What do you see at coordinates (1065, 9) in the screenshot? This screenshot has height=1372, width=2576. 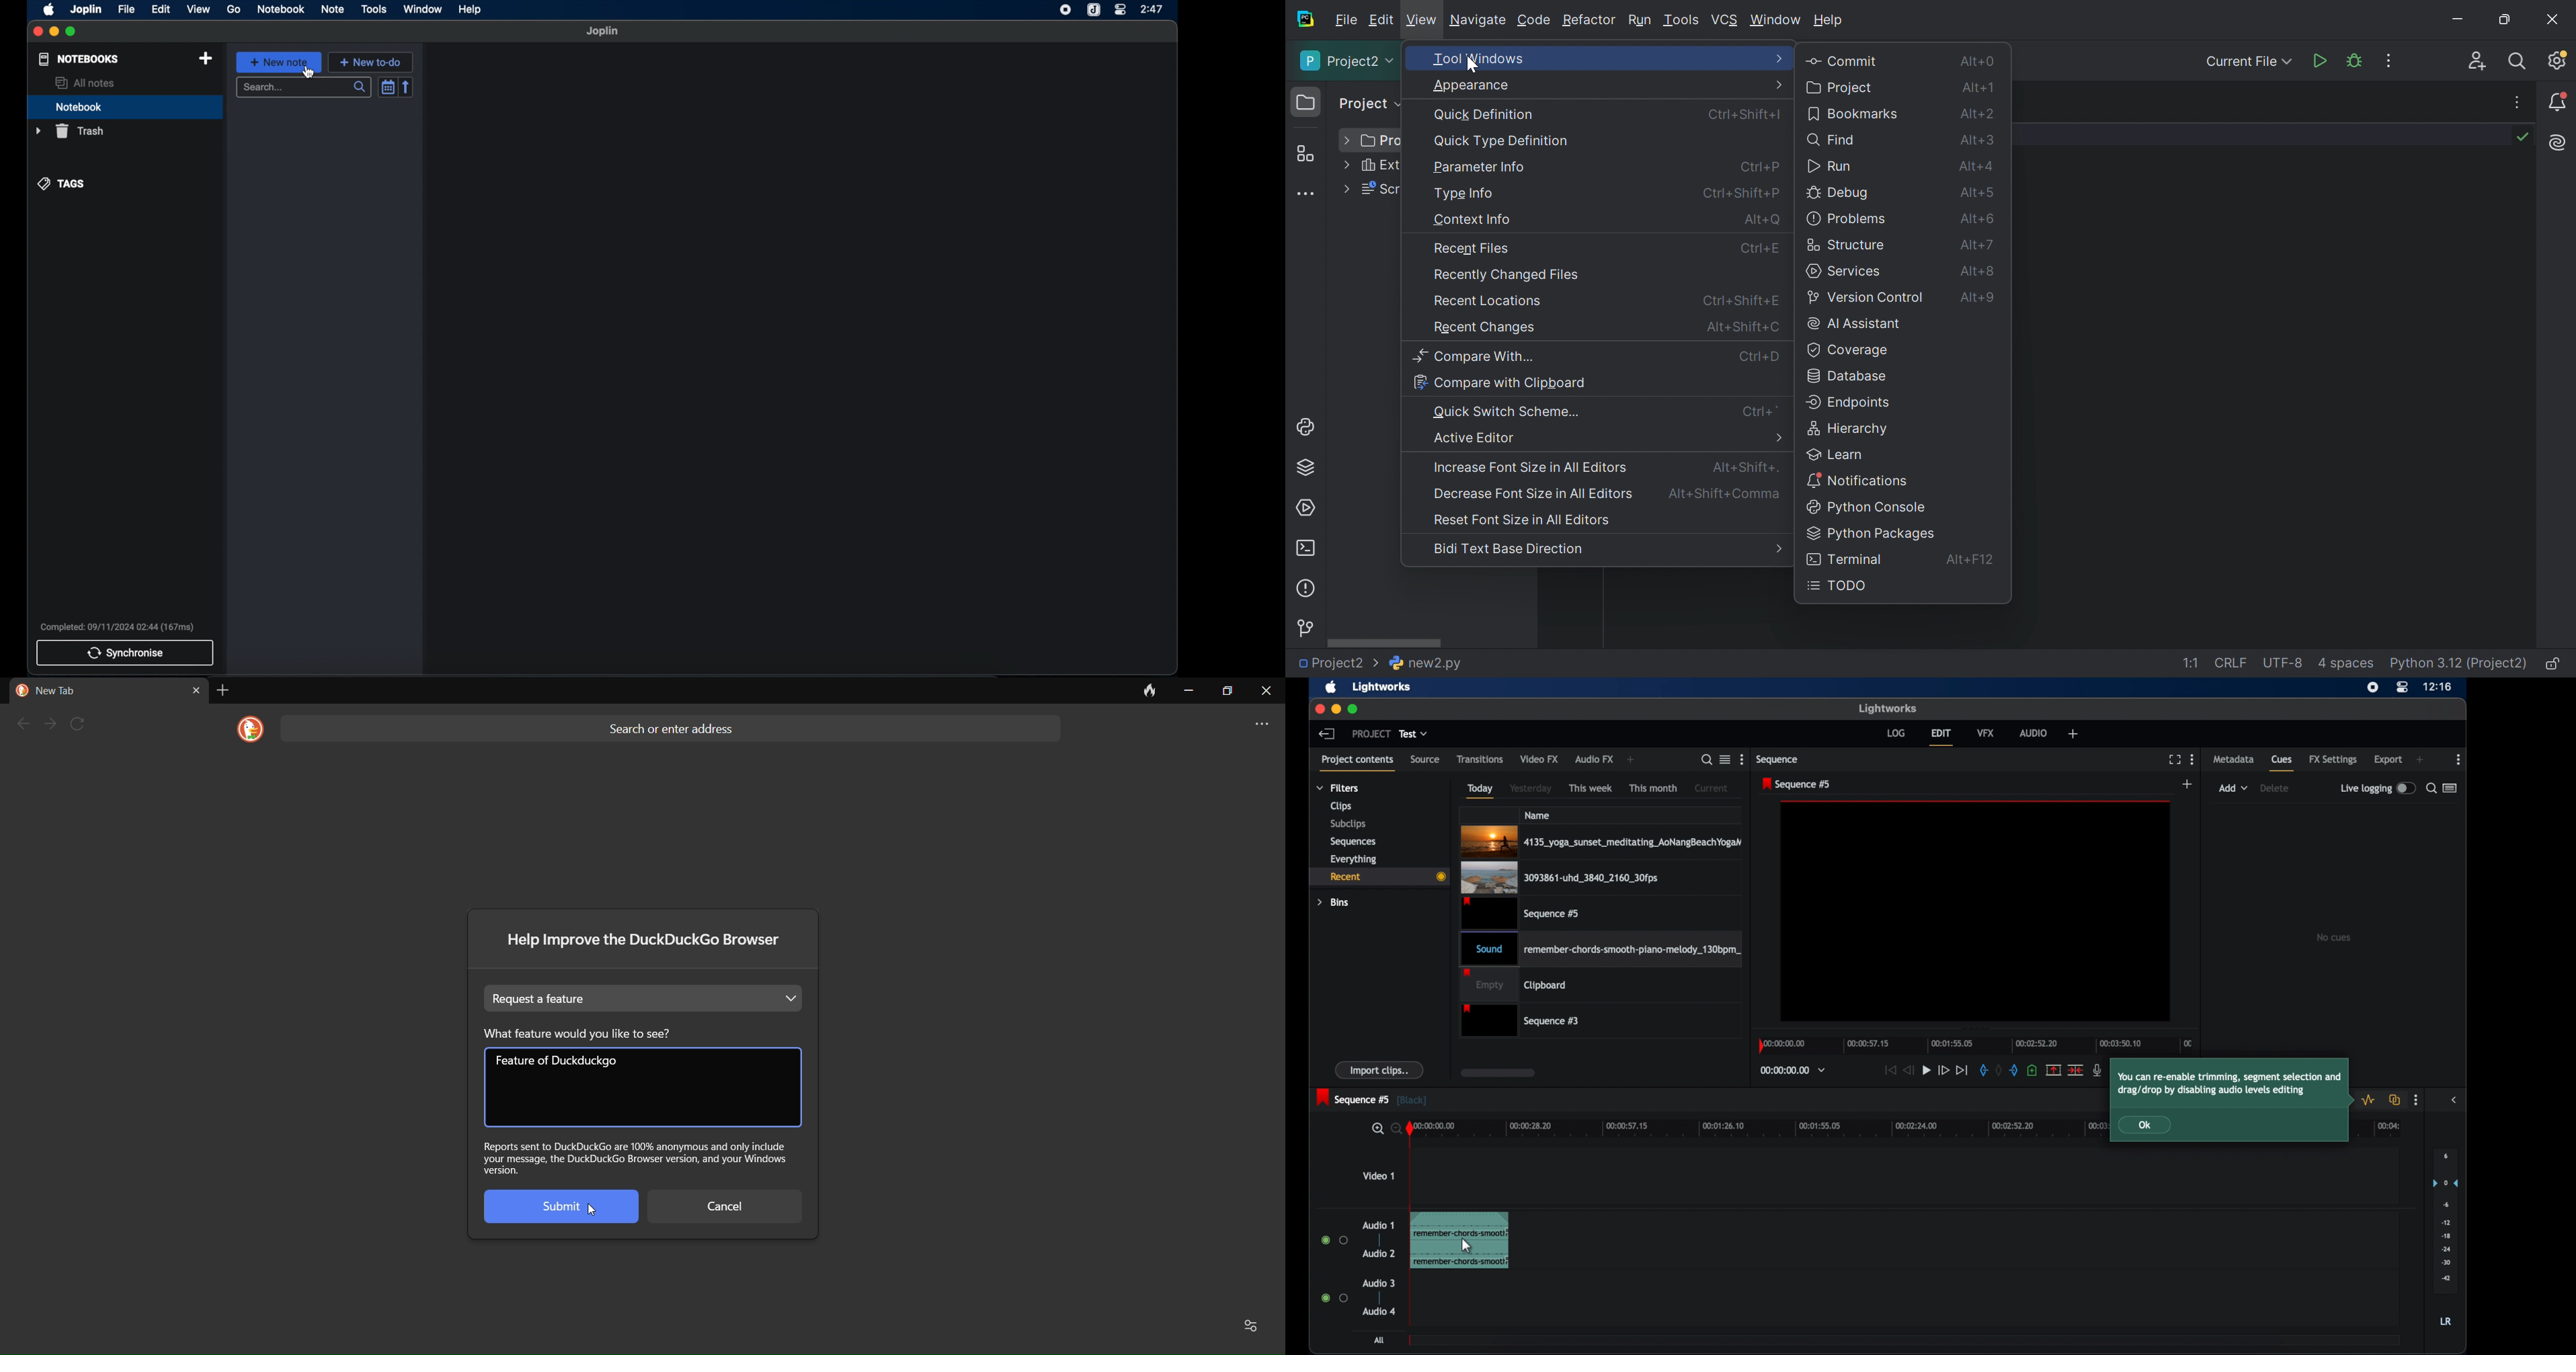 I see `screen recorder icon` at bounding box center [1065, 9].